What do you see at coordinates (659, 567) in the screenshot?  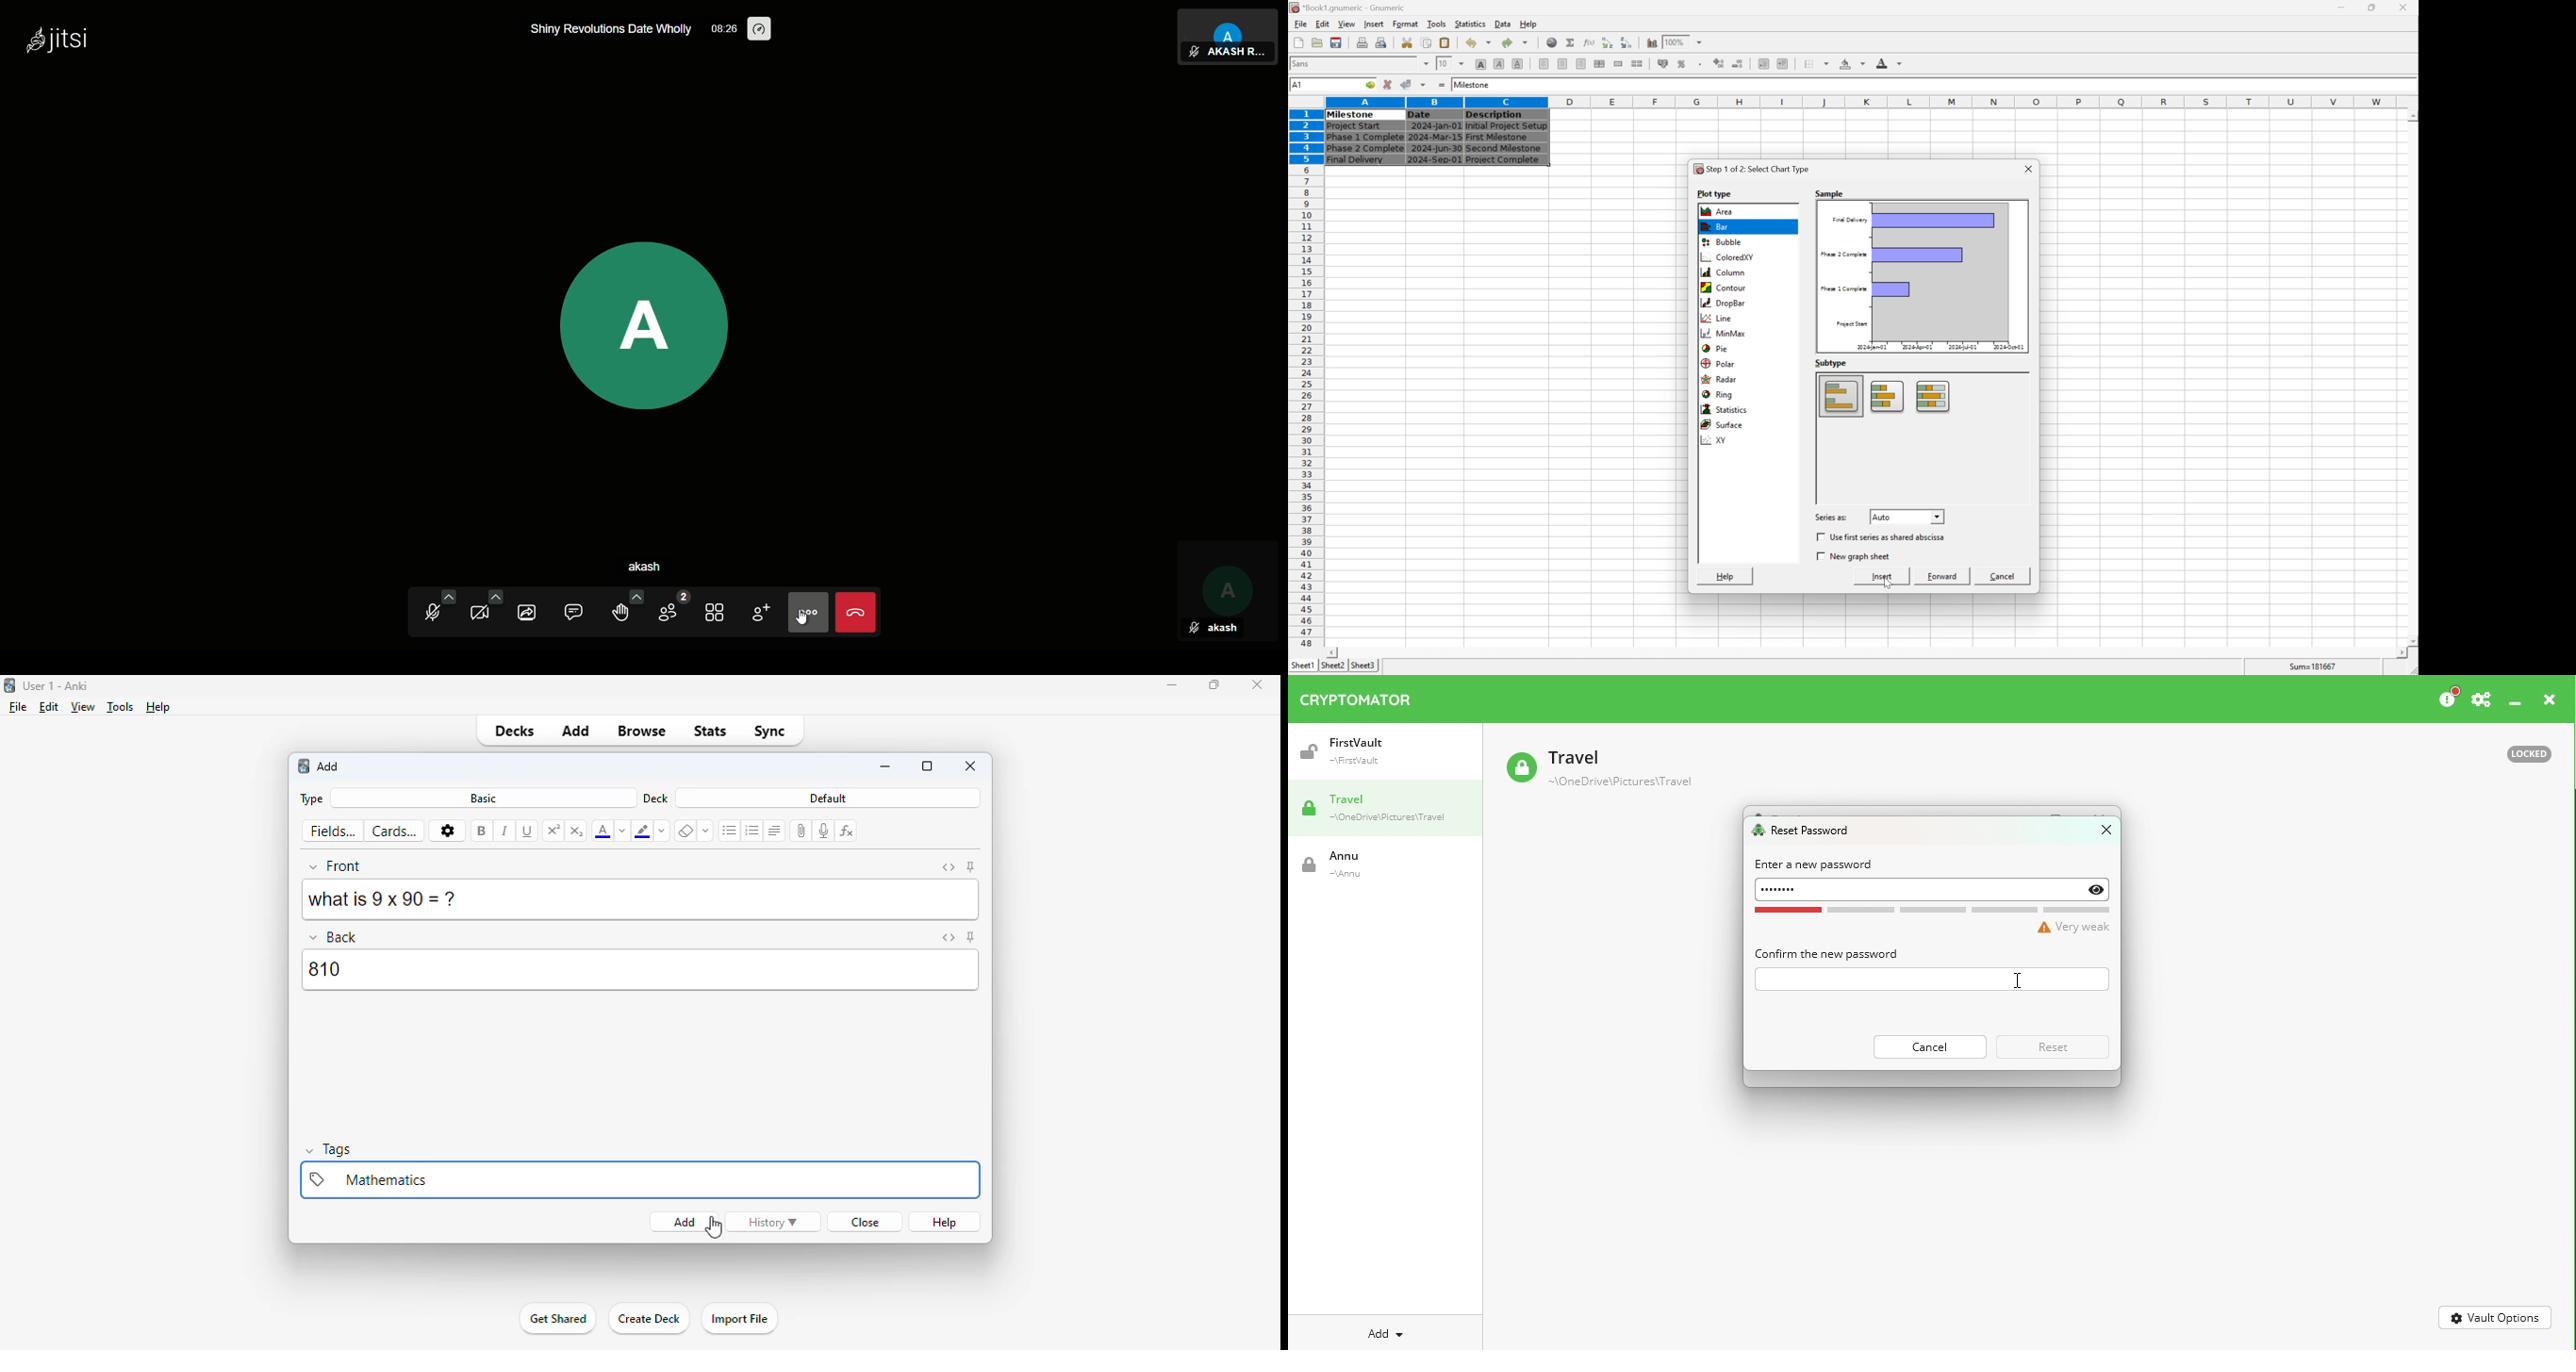 I see `display name` at bounding box center [659, 567].